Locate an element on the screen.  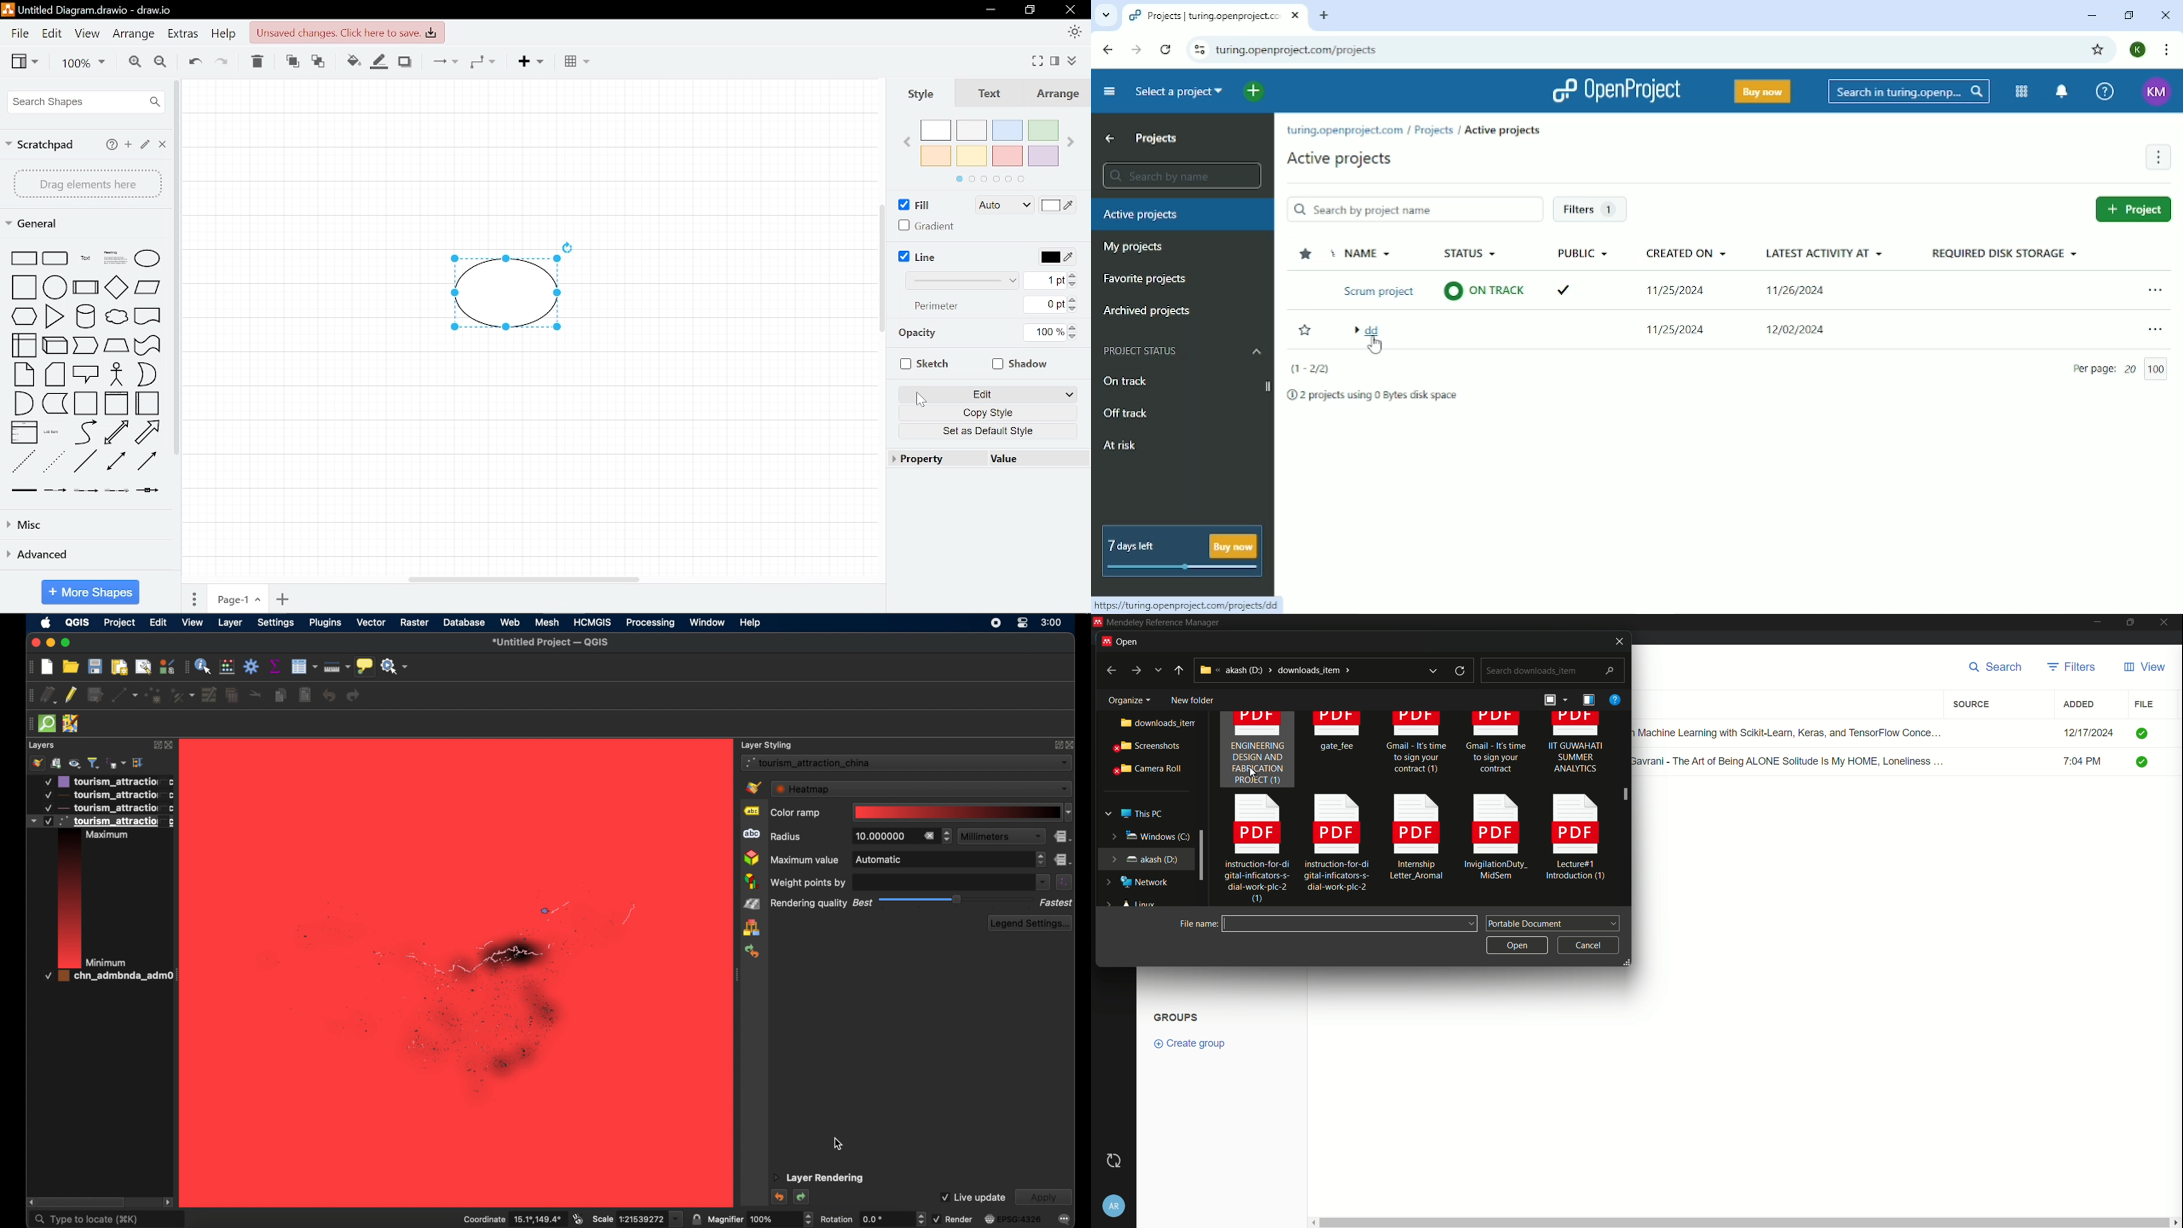
Cursor is located at coordinates (914, 400).